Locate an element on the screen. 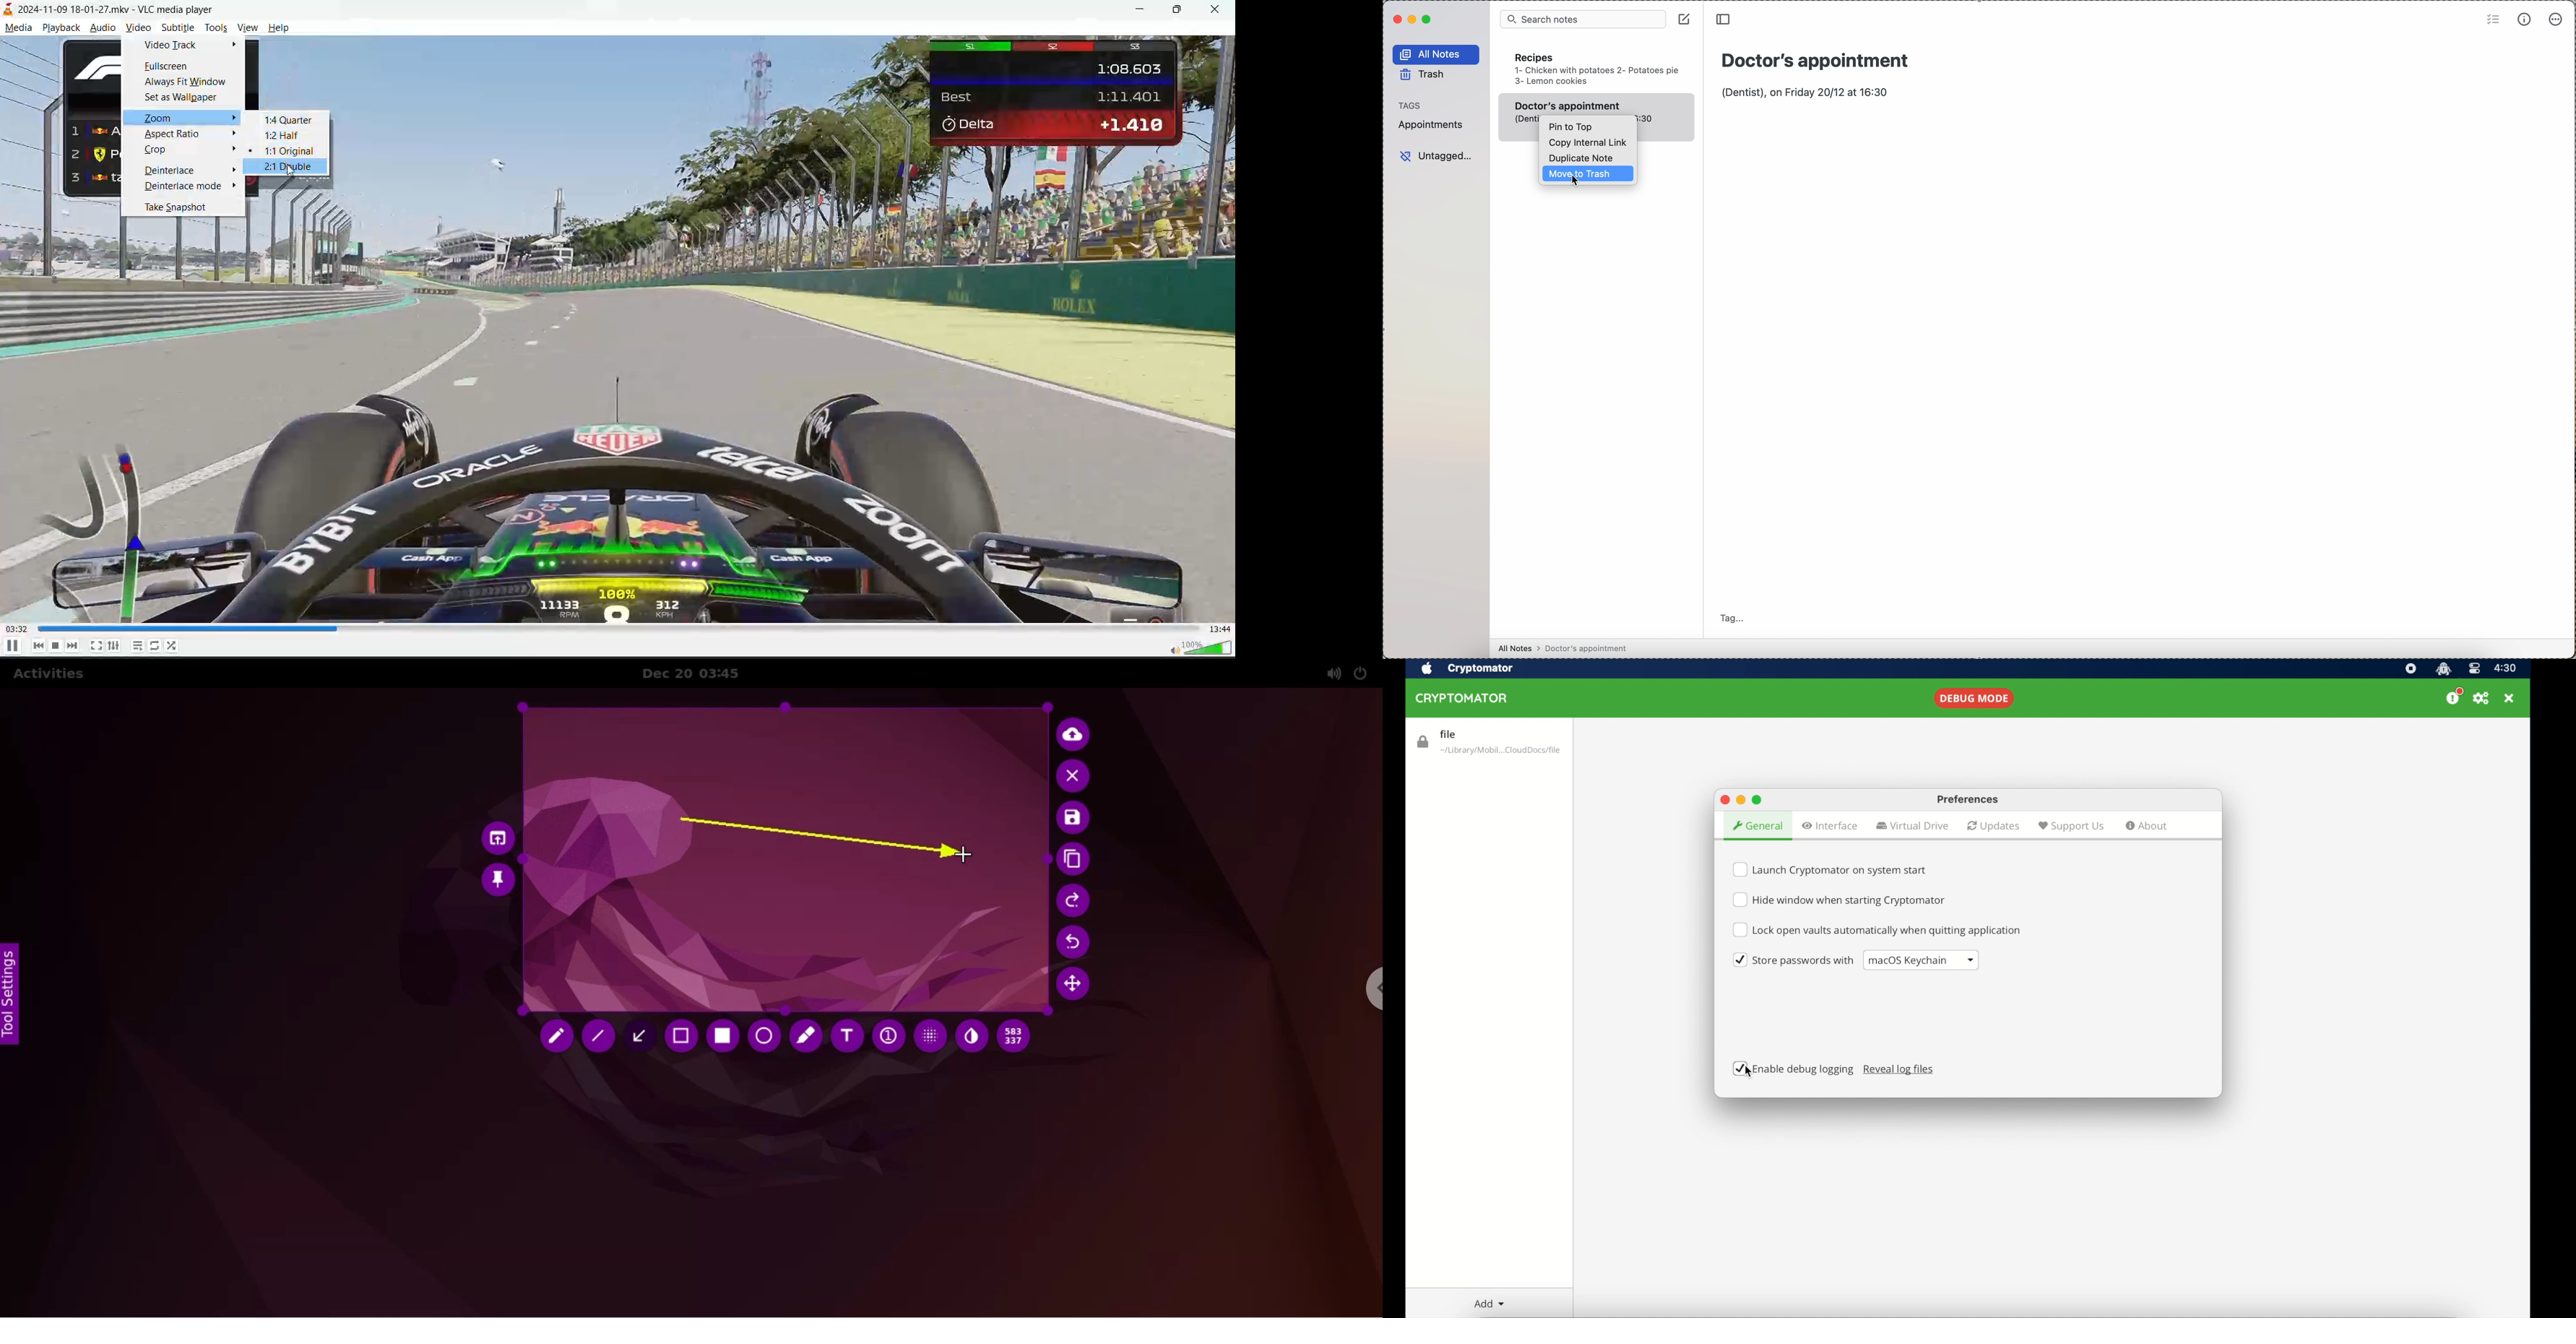 The image size is (2576, 1344). more options is located at coordinates (2556, 20).